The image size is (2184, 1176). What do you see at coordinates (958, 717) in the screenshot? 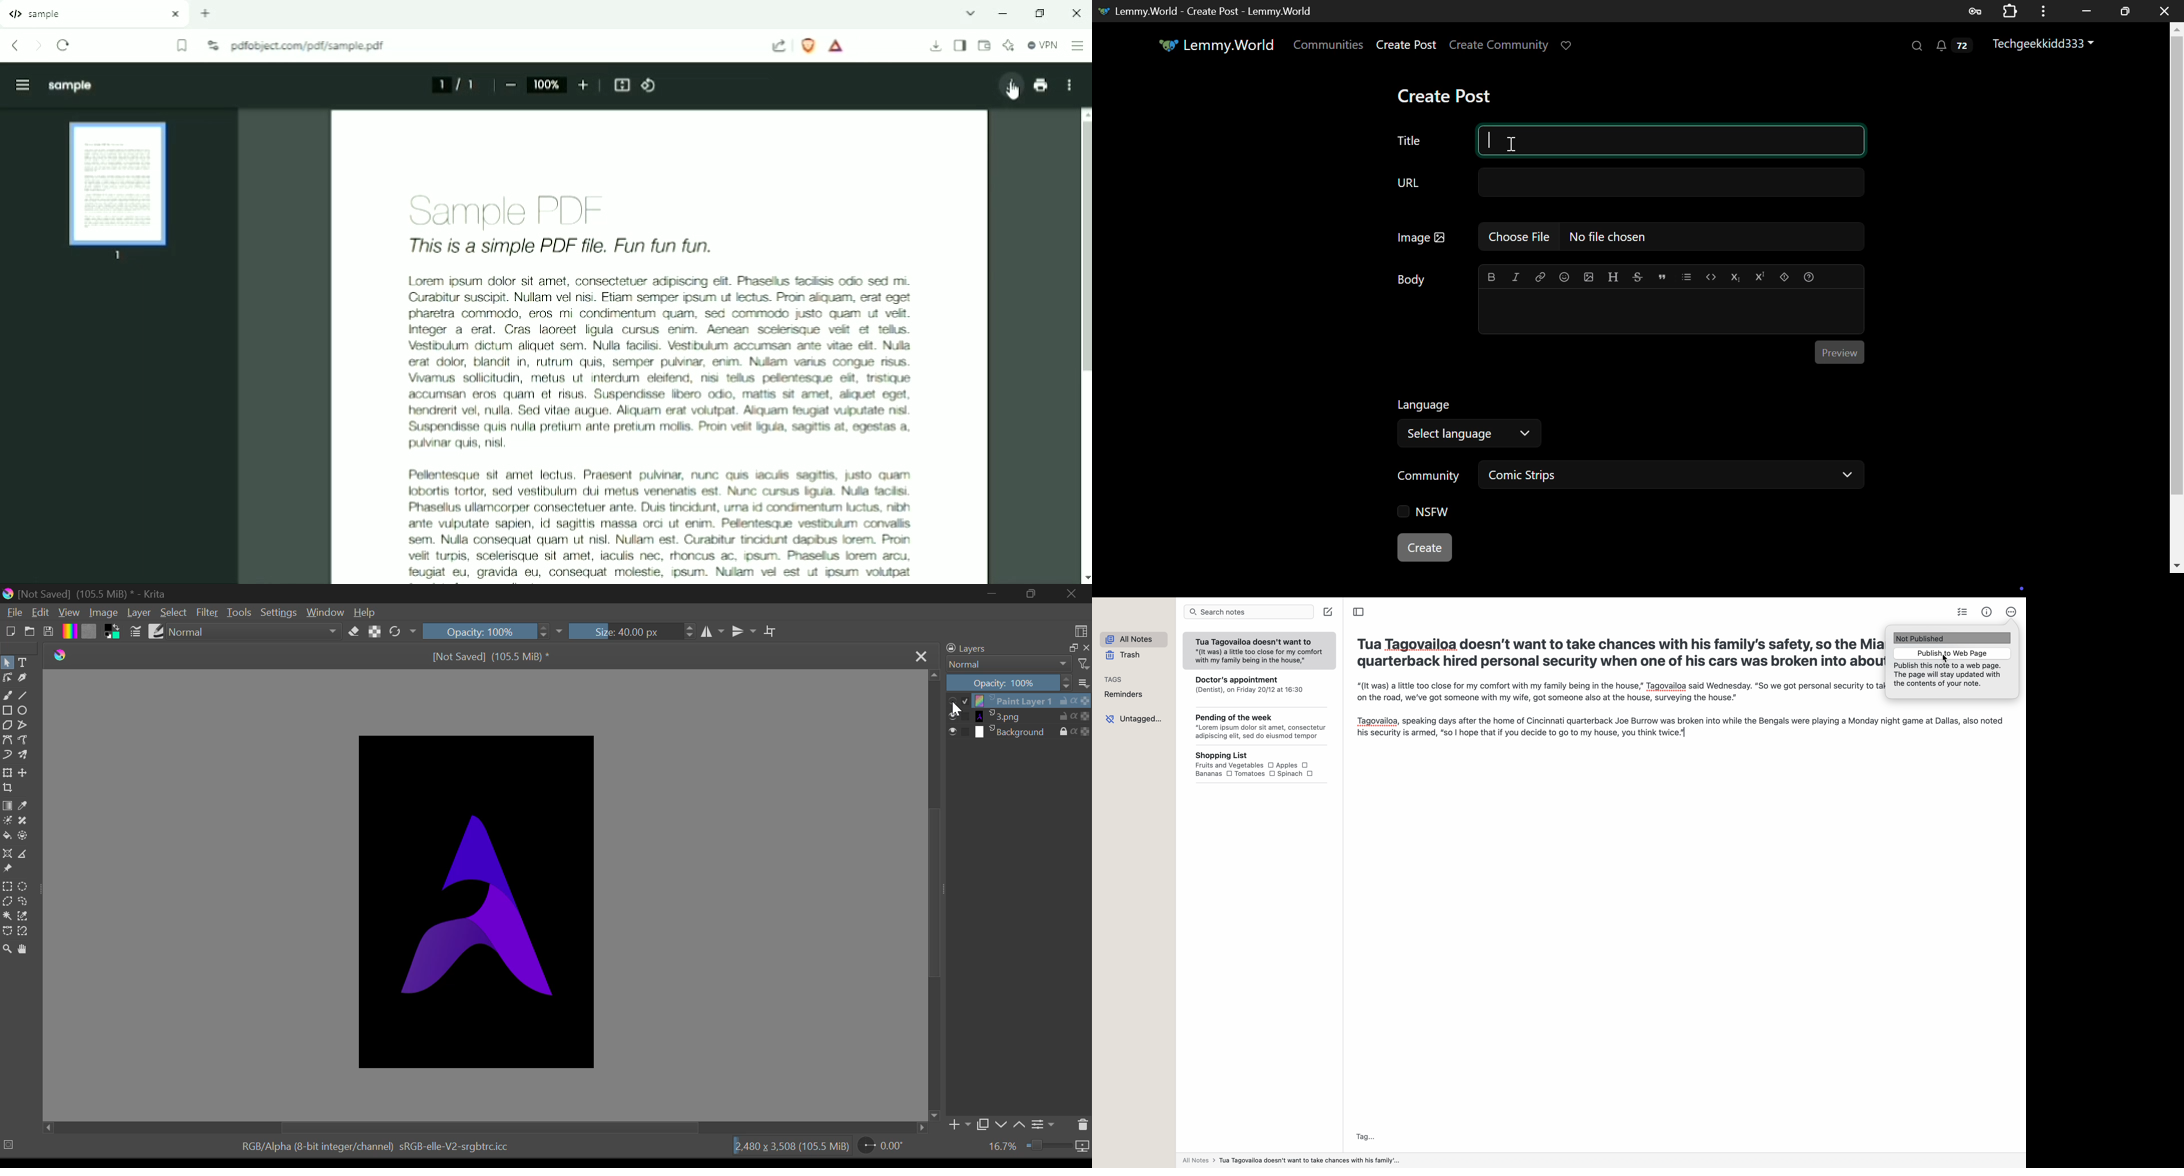
I see `show or hide layer` at bounding box center [958, 717].